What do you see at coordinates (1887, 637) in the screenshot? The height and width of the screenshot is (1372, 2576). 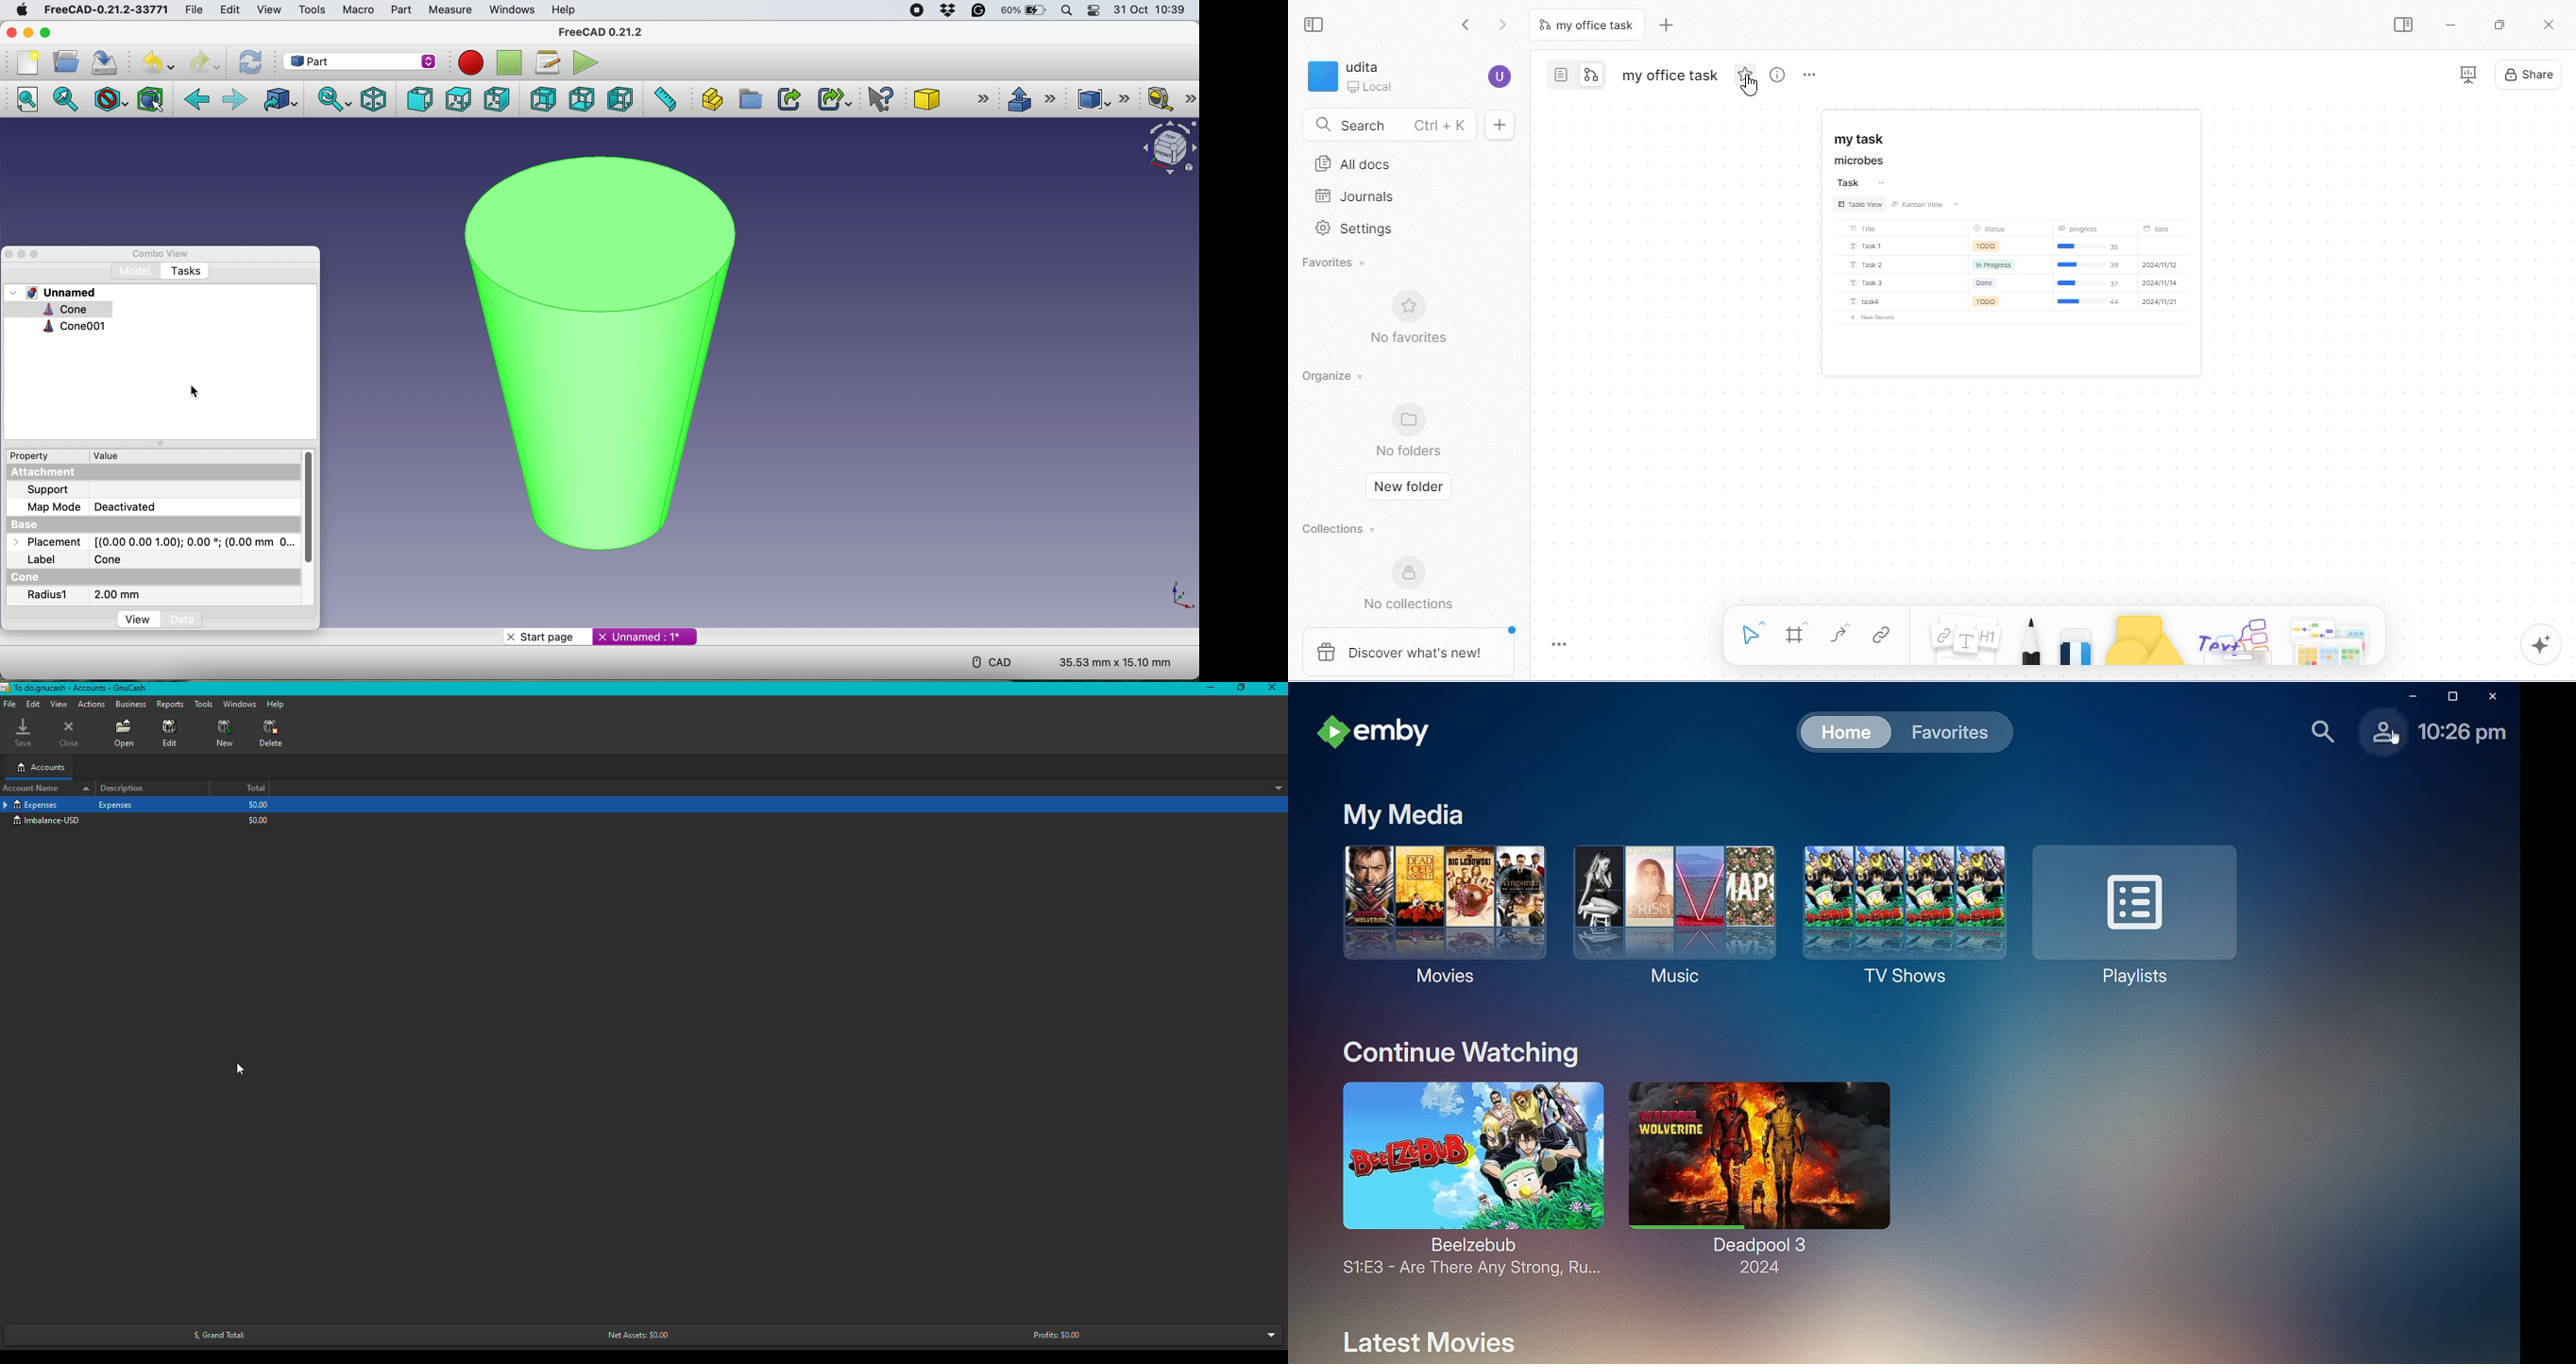 I see `link` at bounding box center [1887, 637].